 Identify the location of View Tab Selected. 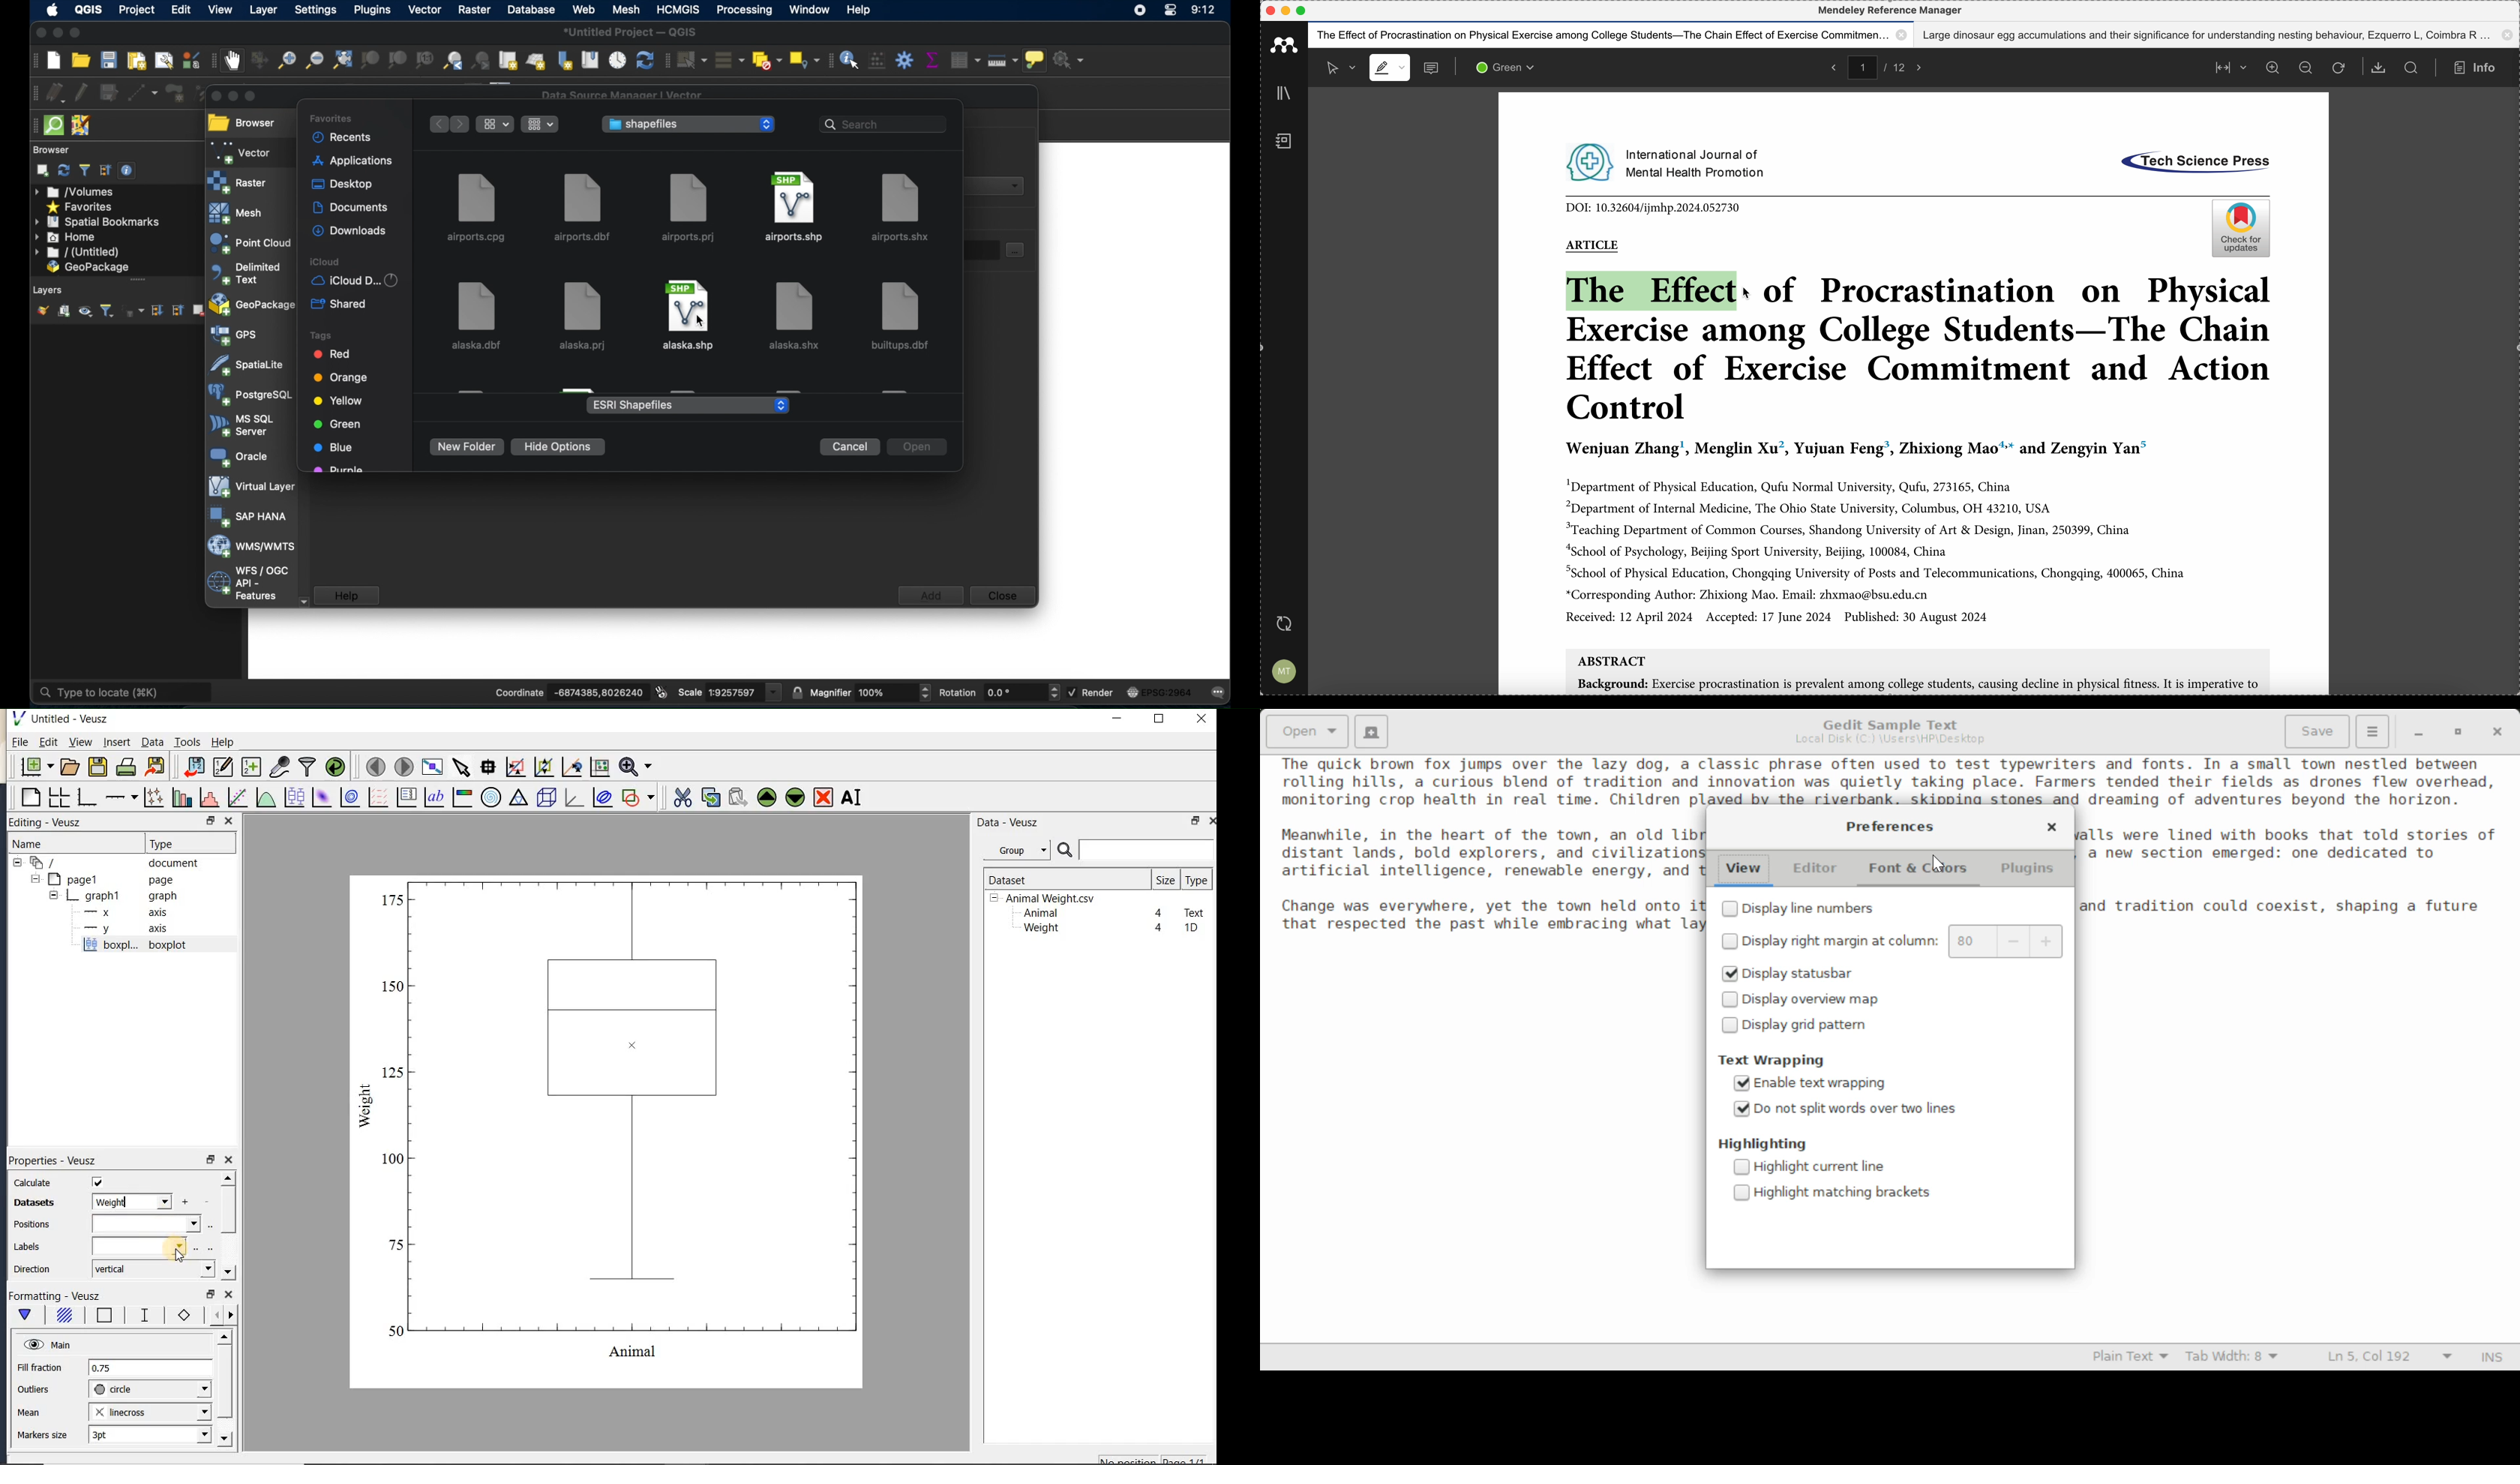
(1744, 870).